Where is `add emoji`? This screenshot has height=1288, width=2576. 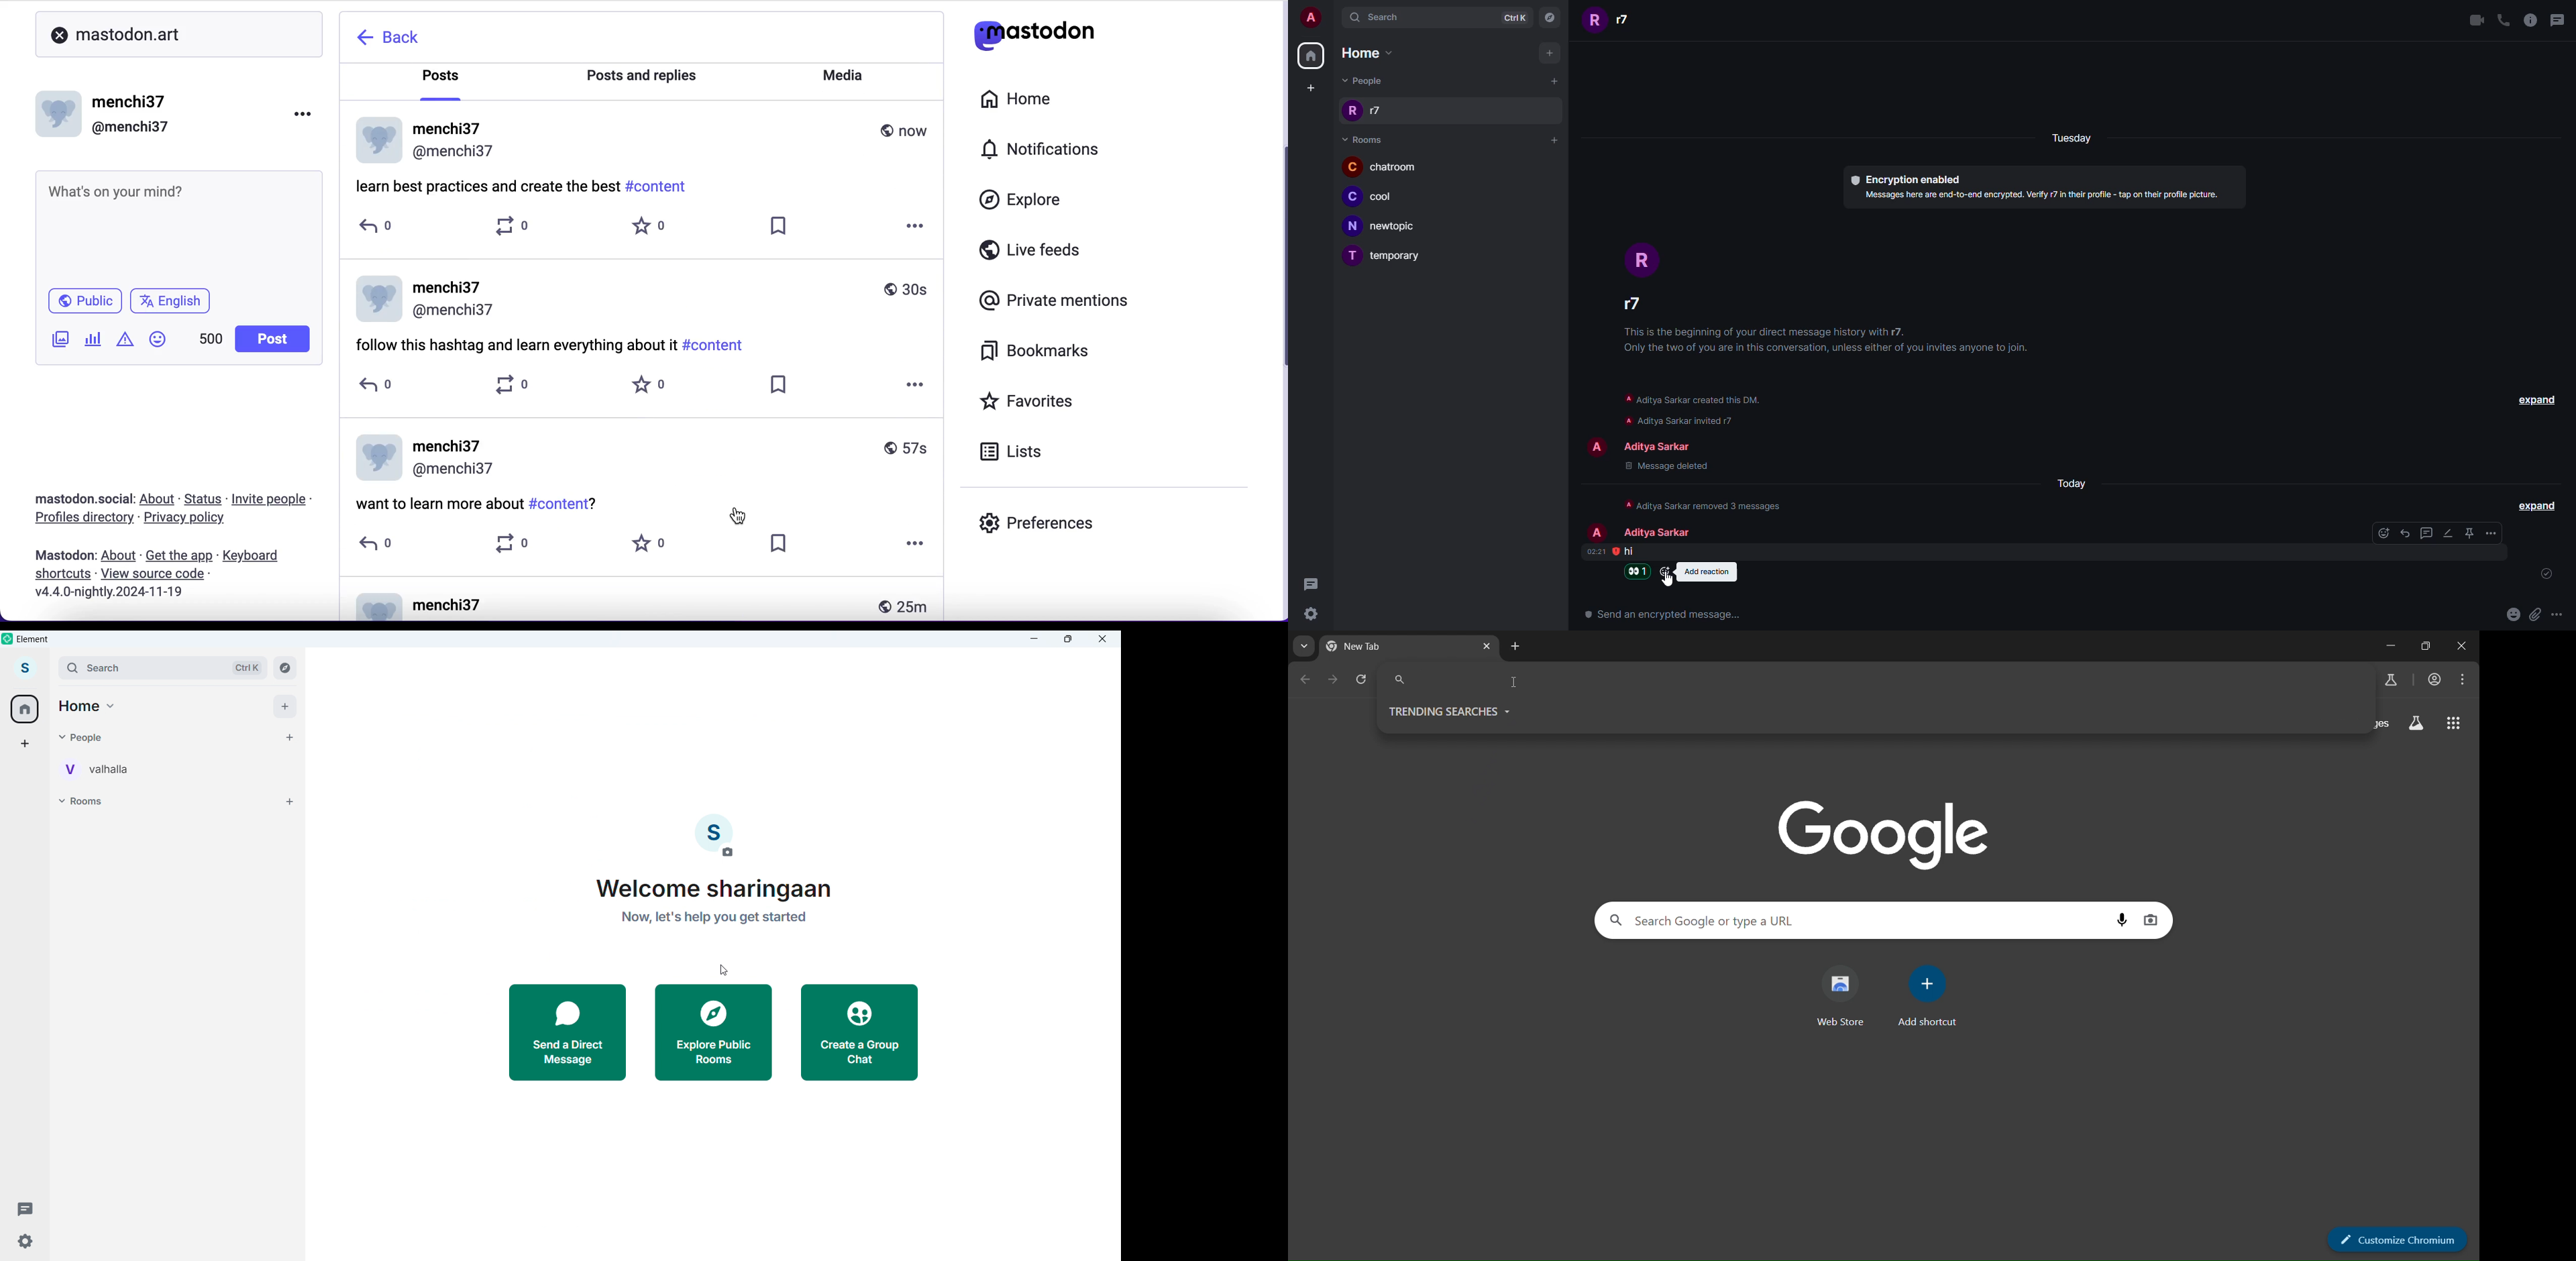
add emoji is located at coordinates (158, 344).